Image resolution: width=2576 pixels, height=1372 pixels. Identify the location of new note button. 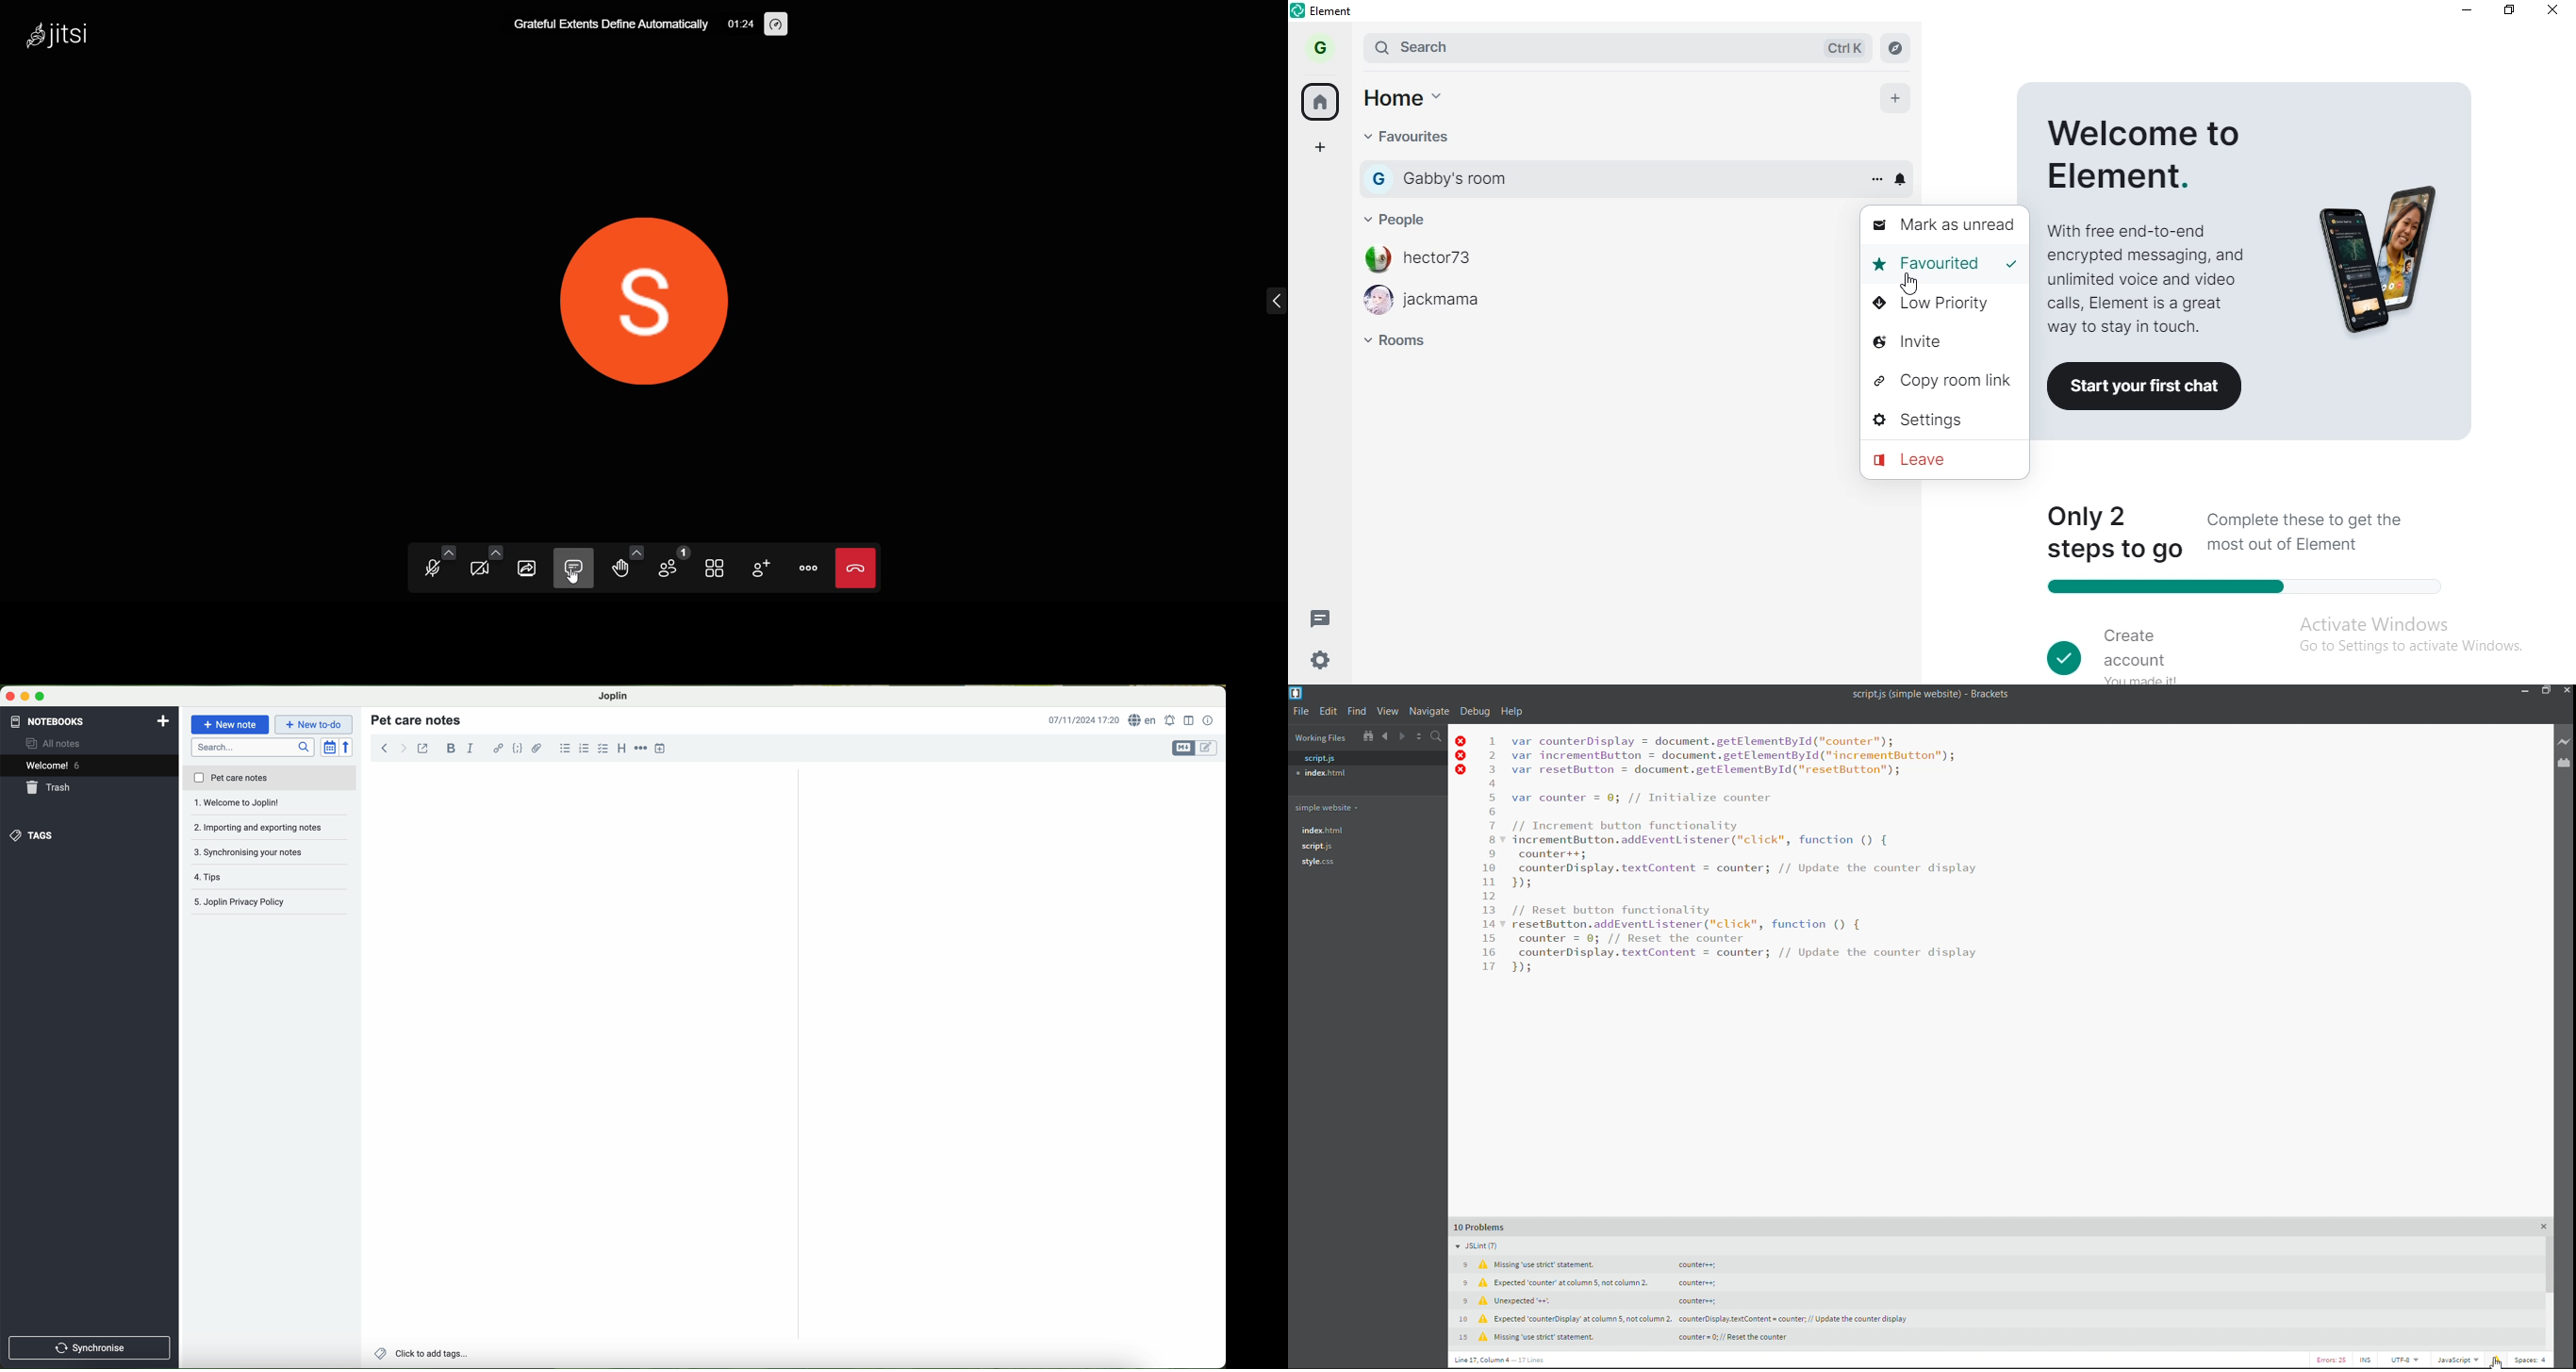
(231, 725).